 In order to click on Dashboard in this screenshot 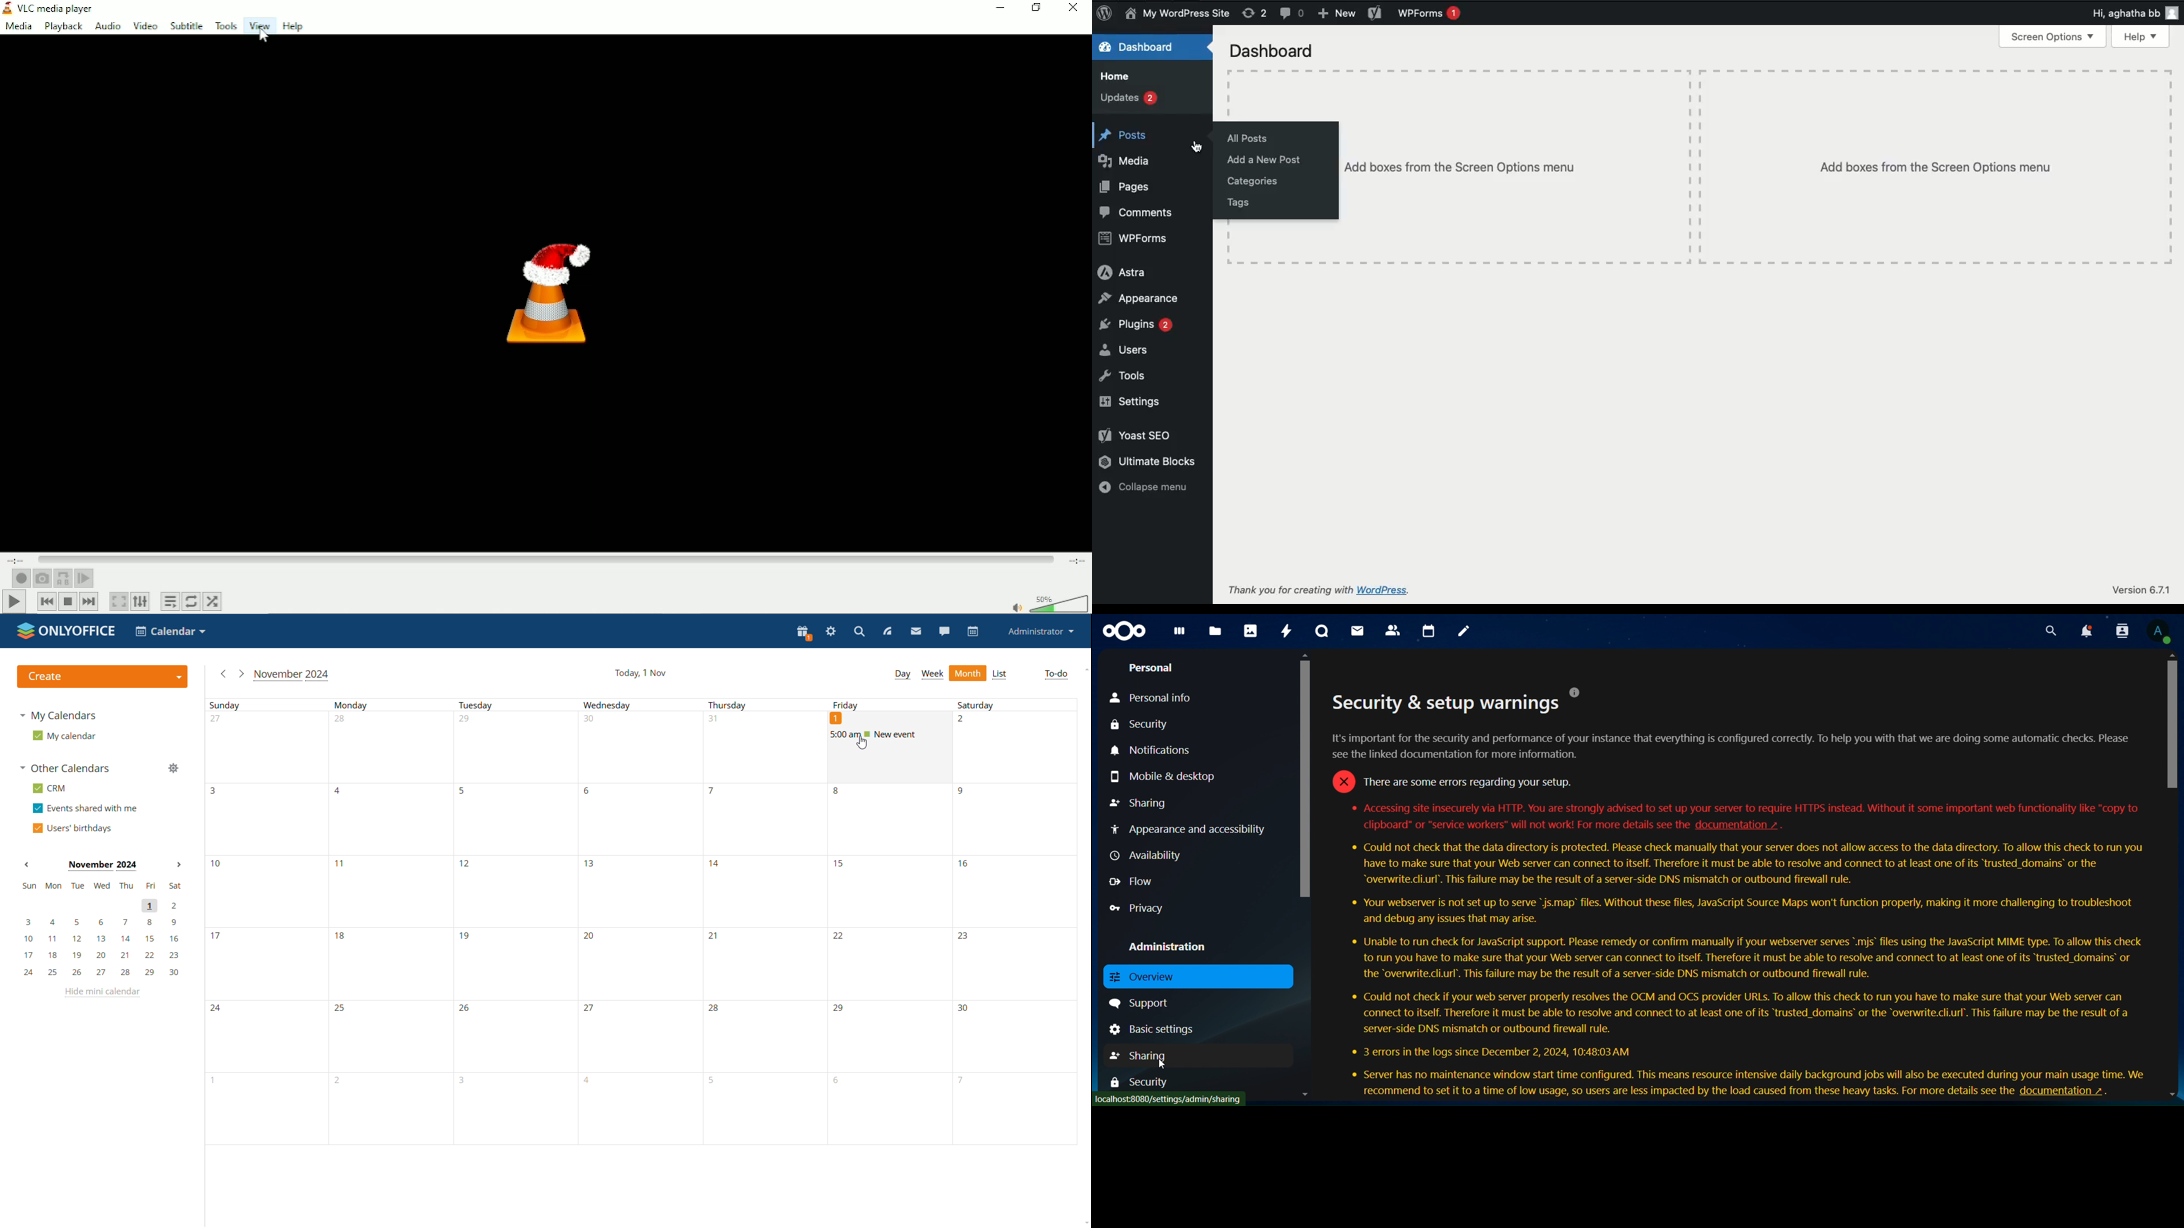, I will do `click(1145, 48)`.